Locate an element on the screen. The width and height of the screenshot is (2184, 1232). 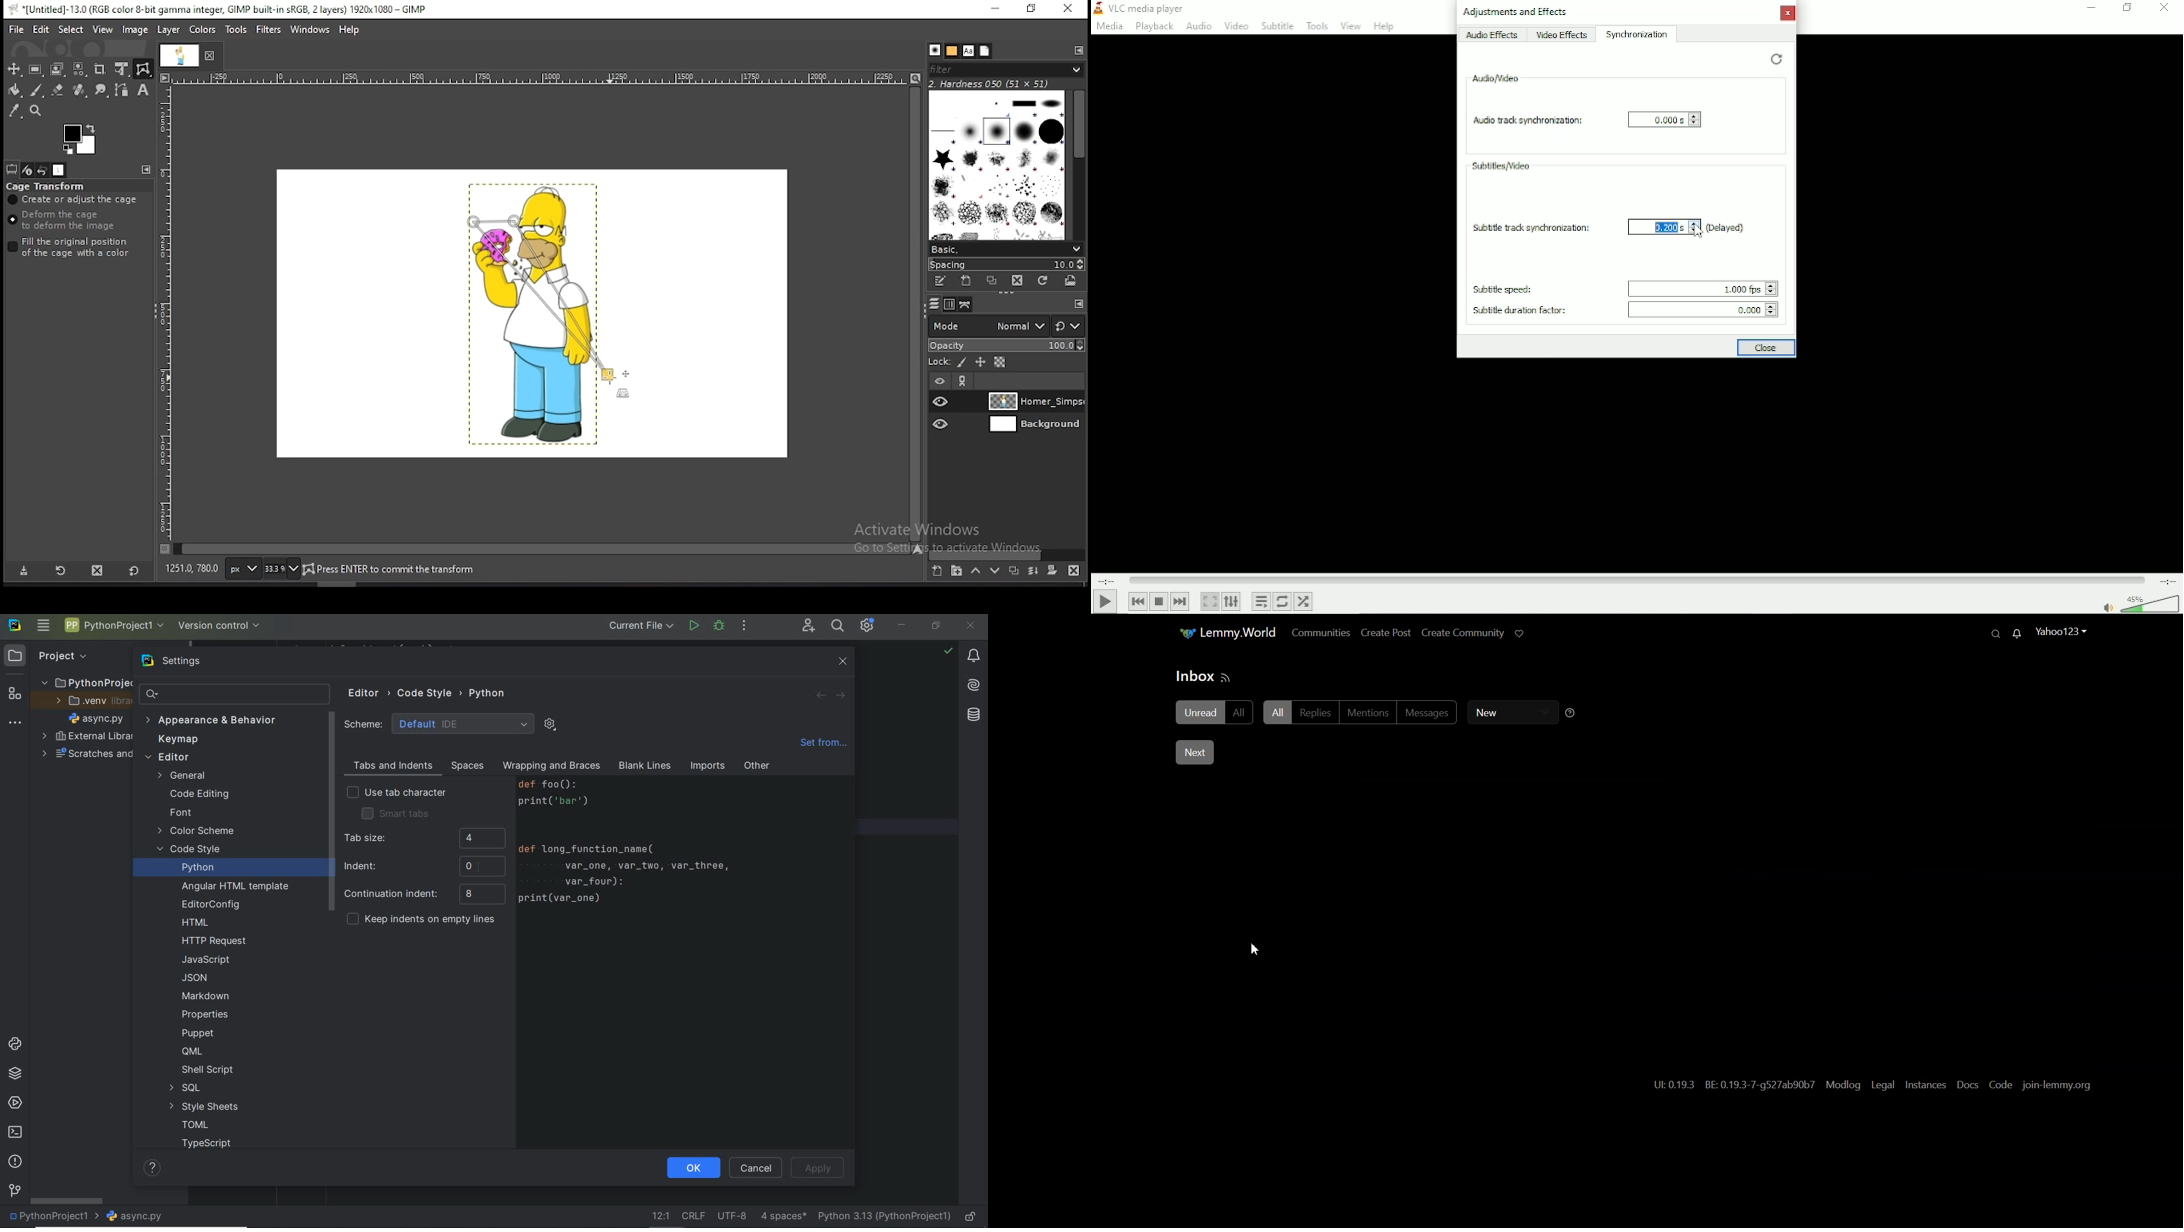
0.000 is located at coordinates (1706, 310).